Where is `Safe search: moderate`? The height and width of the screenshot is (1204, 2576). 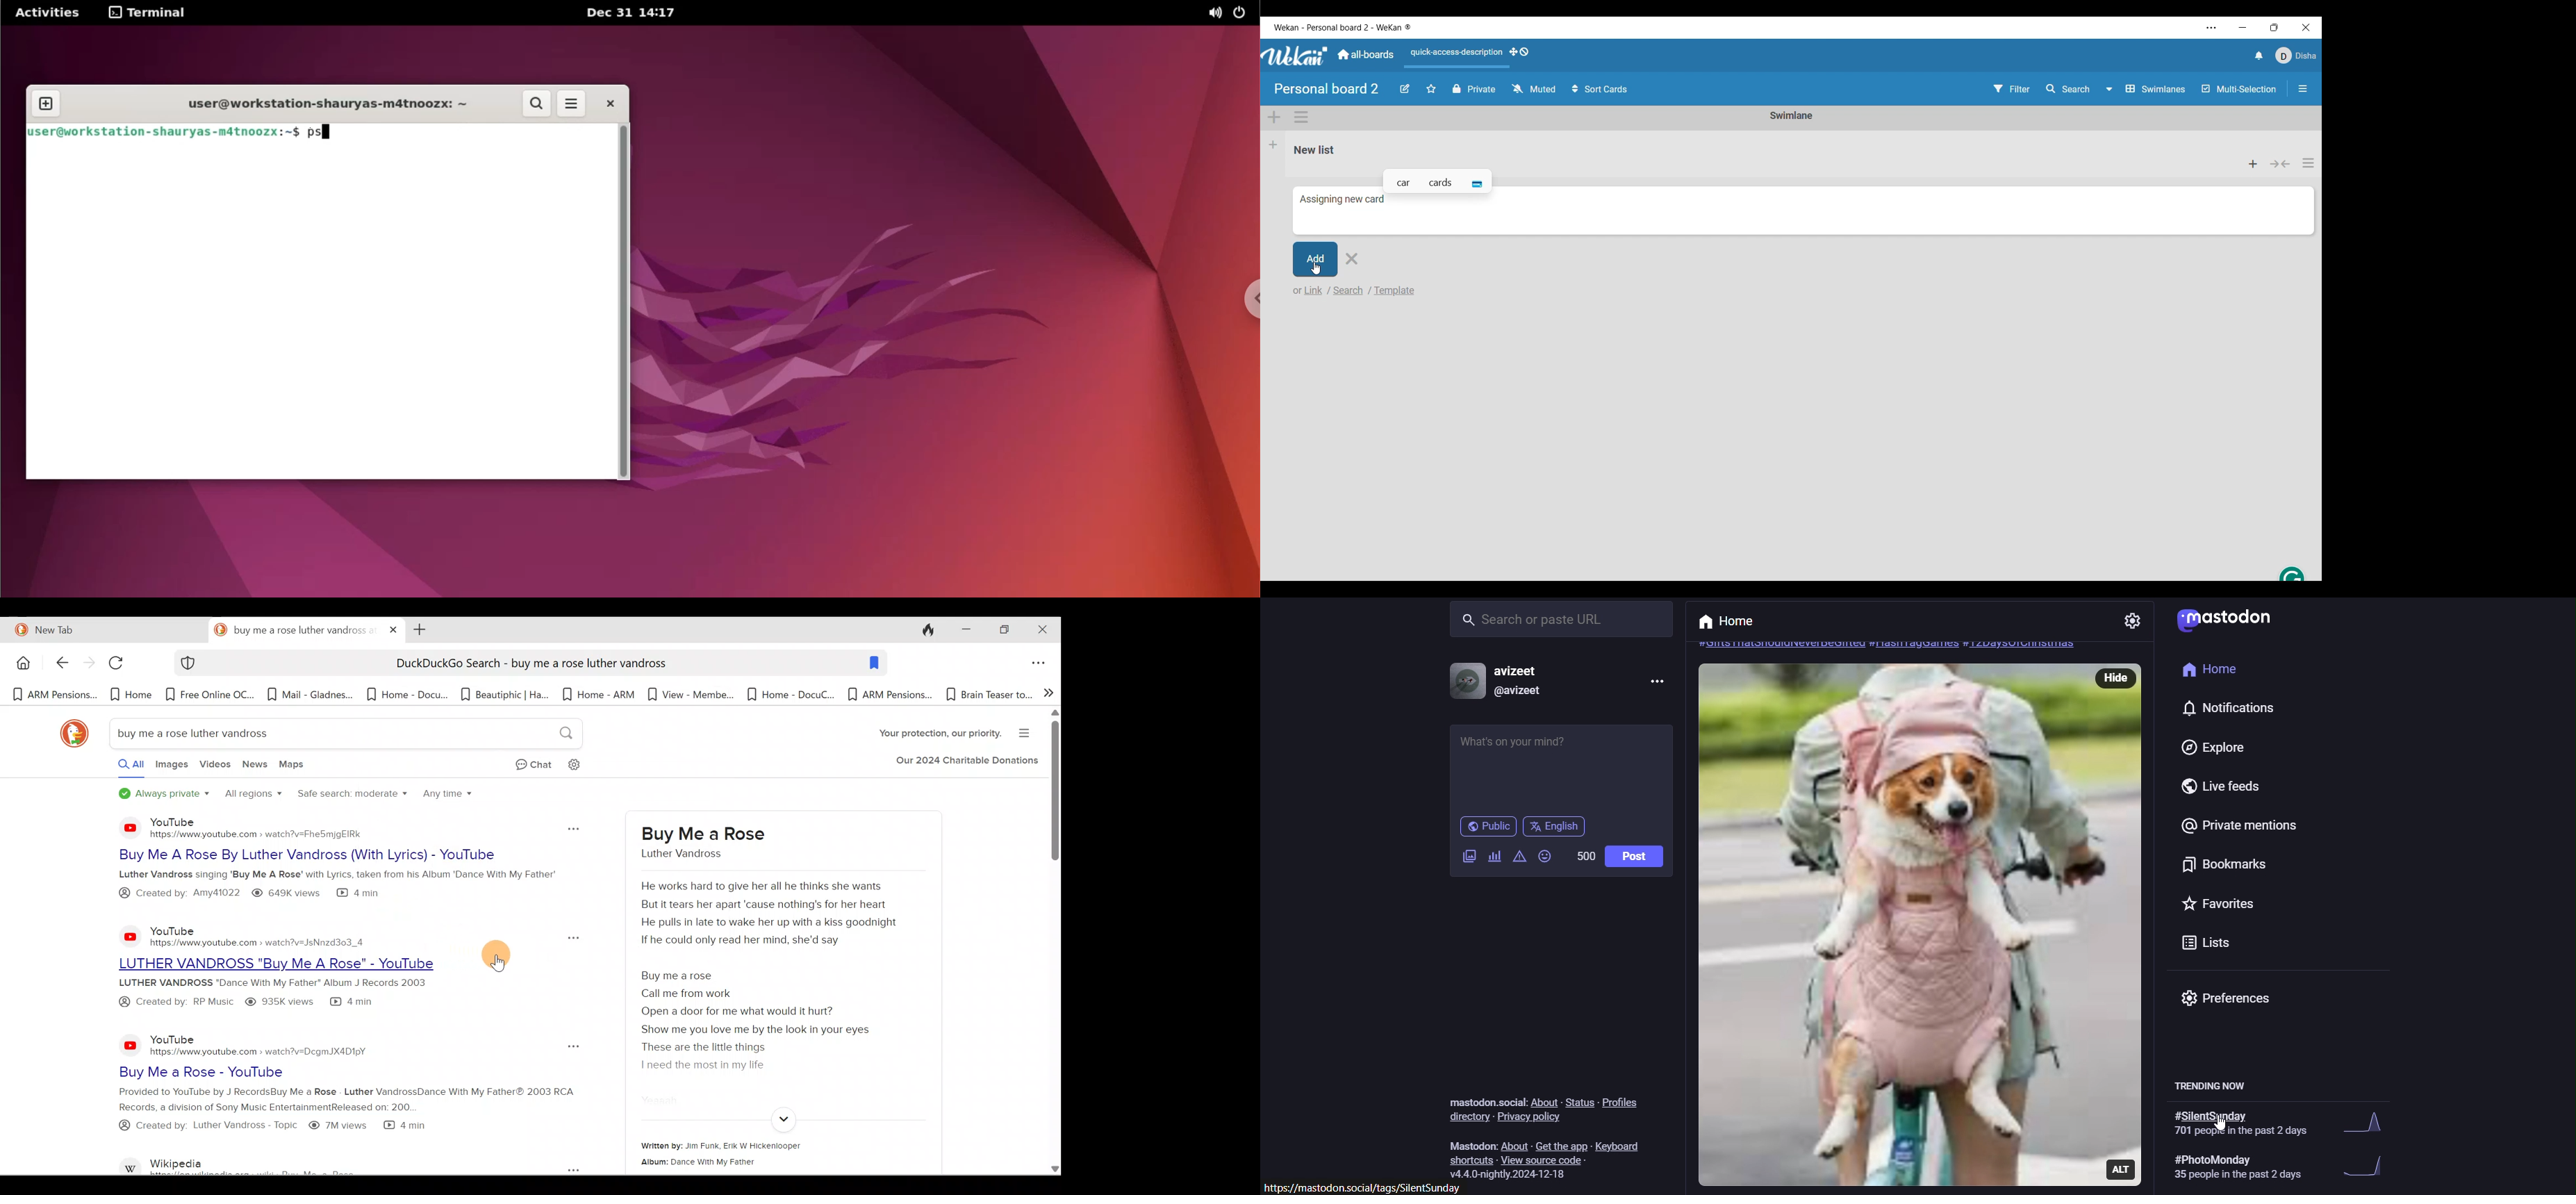 Safe search: moderate is located at coordinates (350, 798).